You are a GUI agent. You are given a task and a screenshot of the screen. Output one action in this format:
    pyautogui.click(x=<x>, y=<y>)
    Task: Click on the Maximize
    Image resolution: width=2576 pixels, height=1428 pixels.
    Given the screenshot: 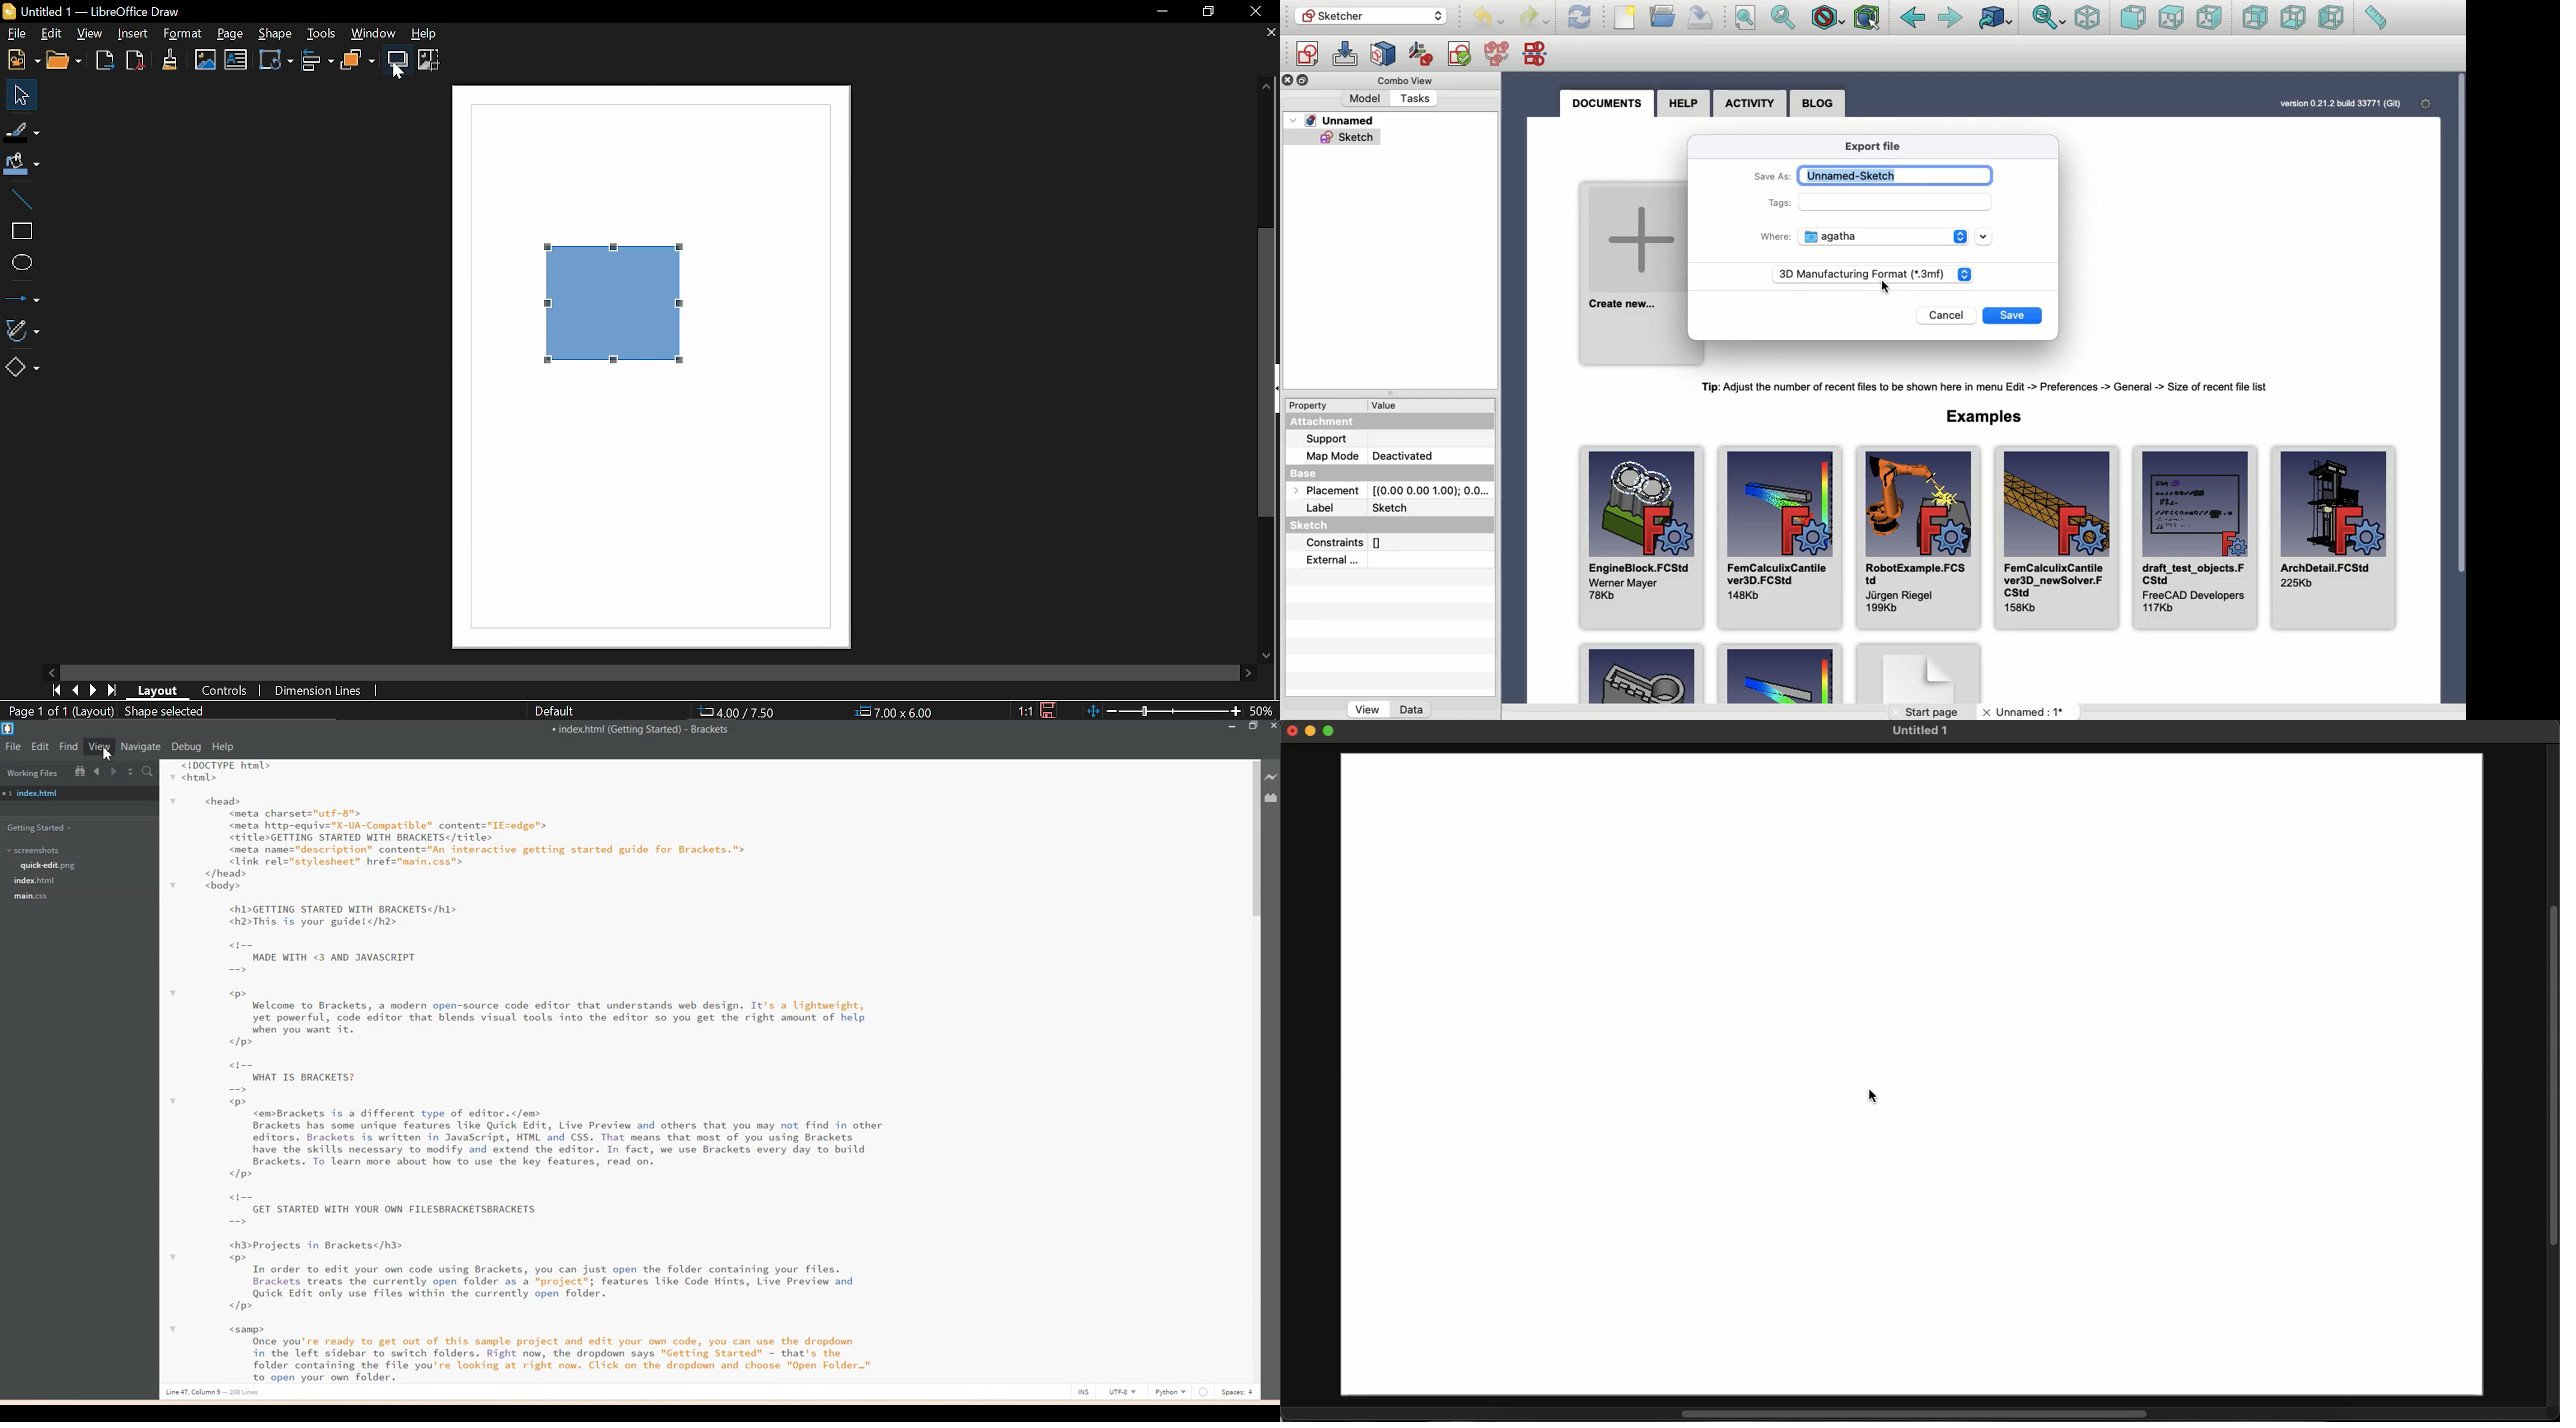 What is the action you would take?
    pyautogui.click(x=1331, y=732)
    